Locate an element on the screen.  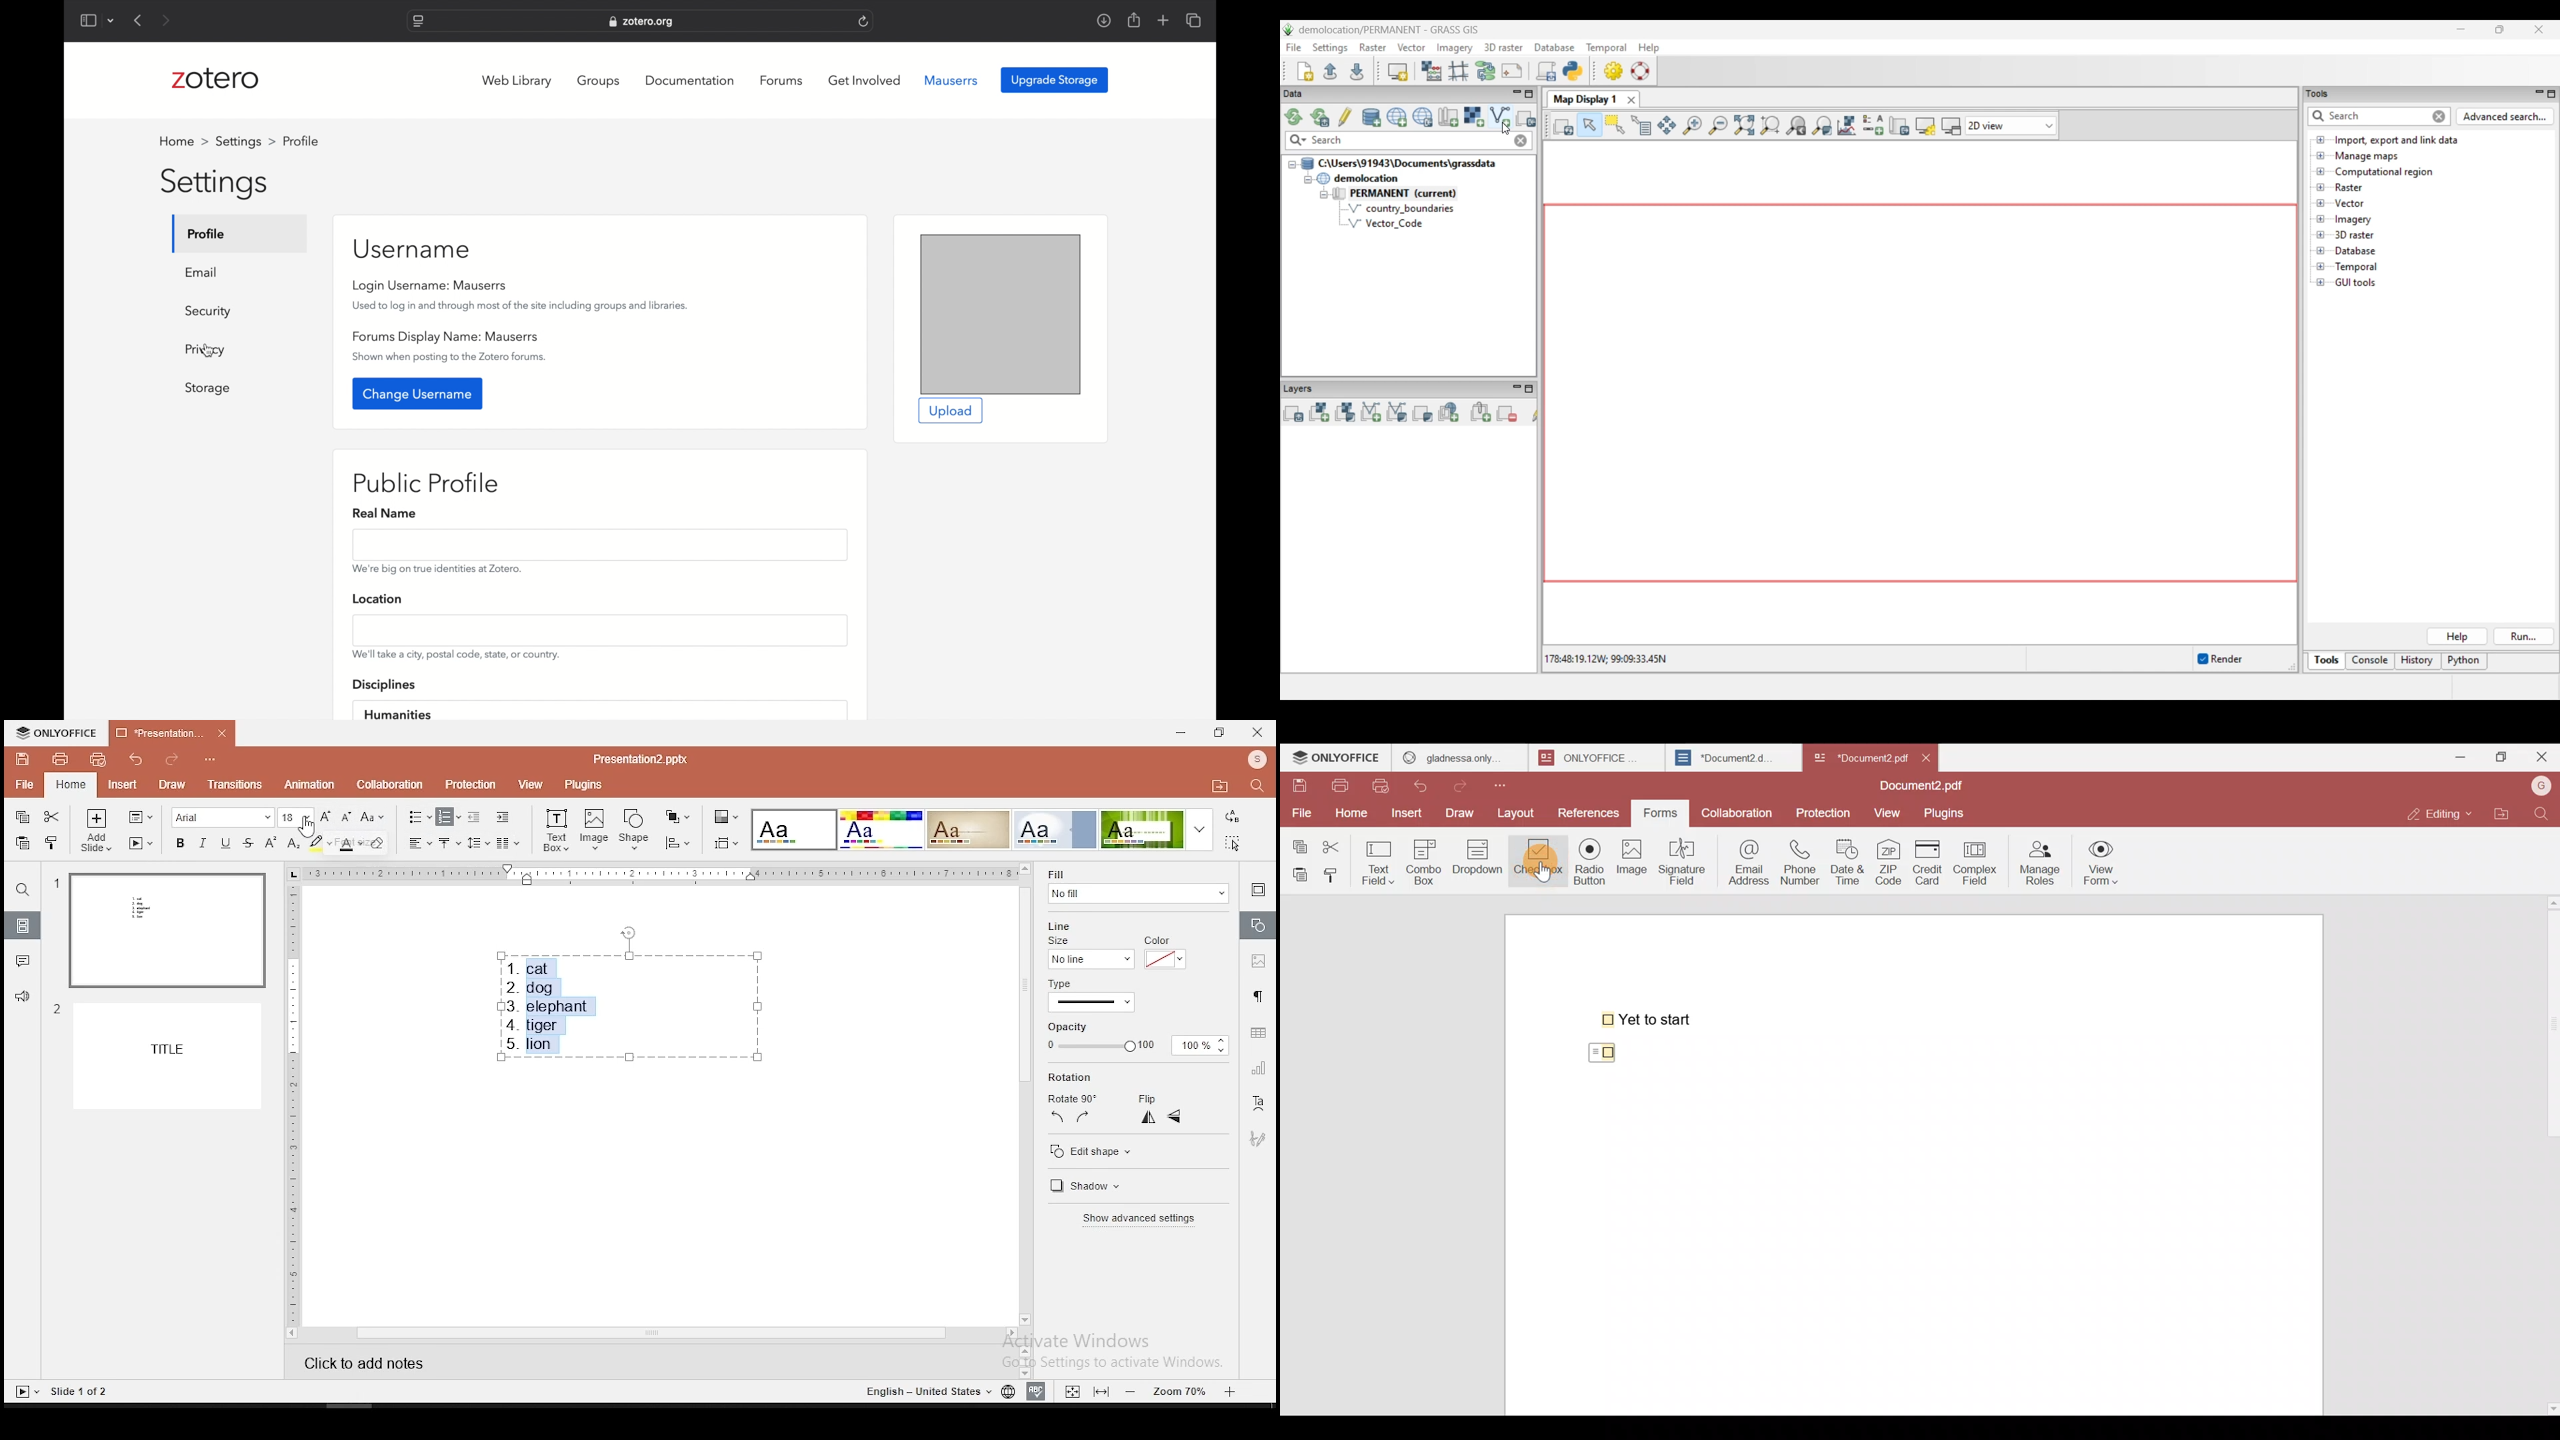
vertical scale is located at coordinates (293, 1103).